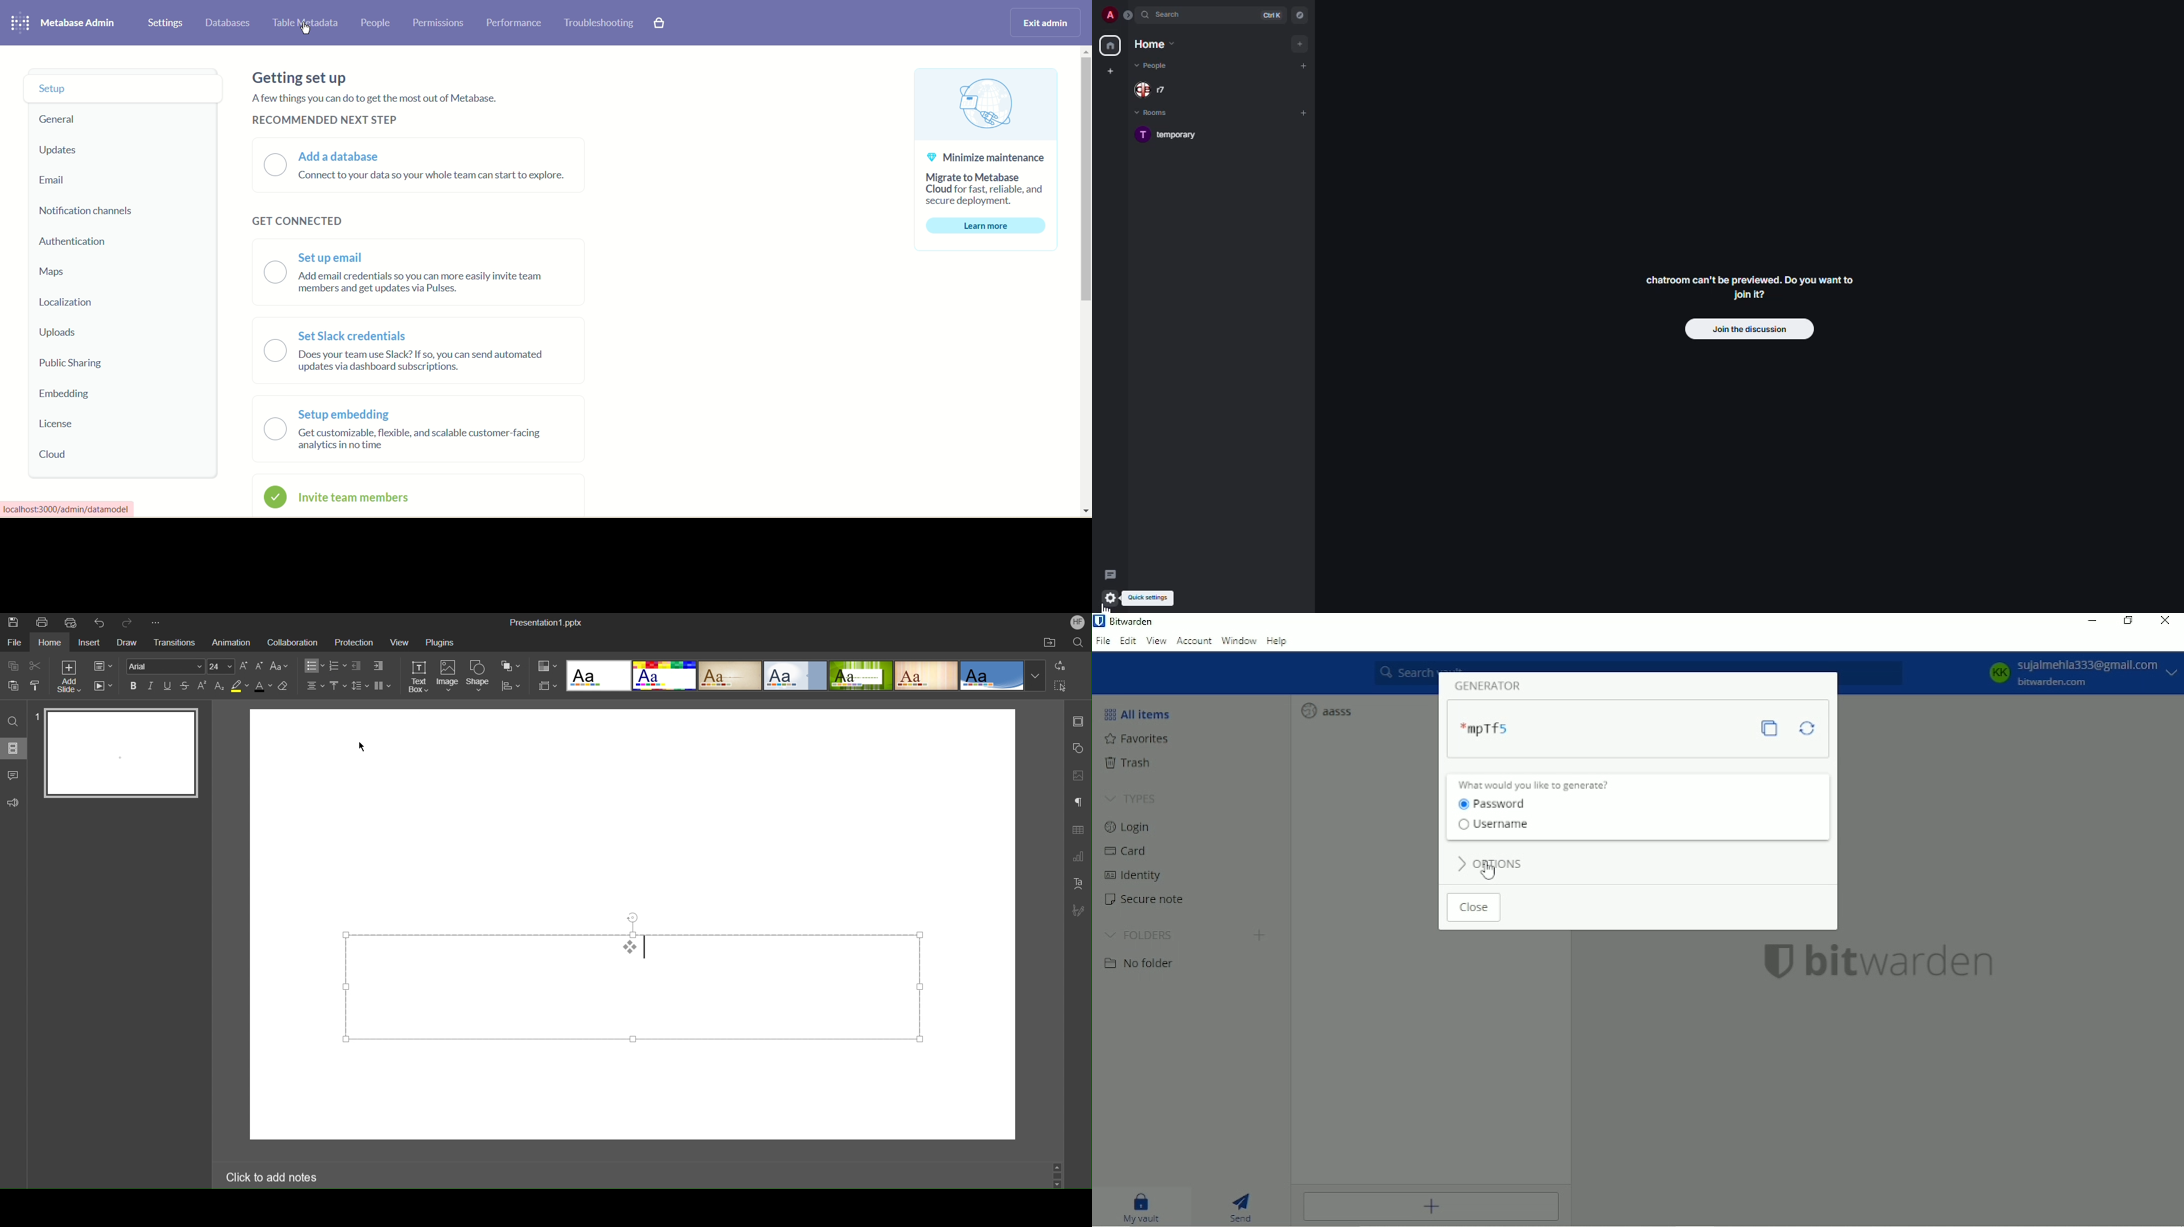  Describe the element at coordinates (1139, 933) in the screenshot. I see `Folders` at that location.